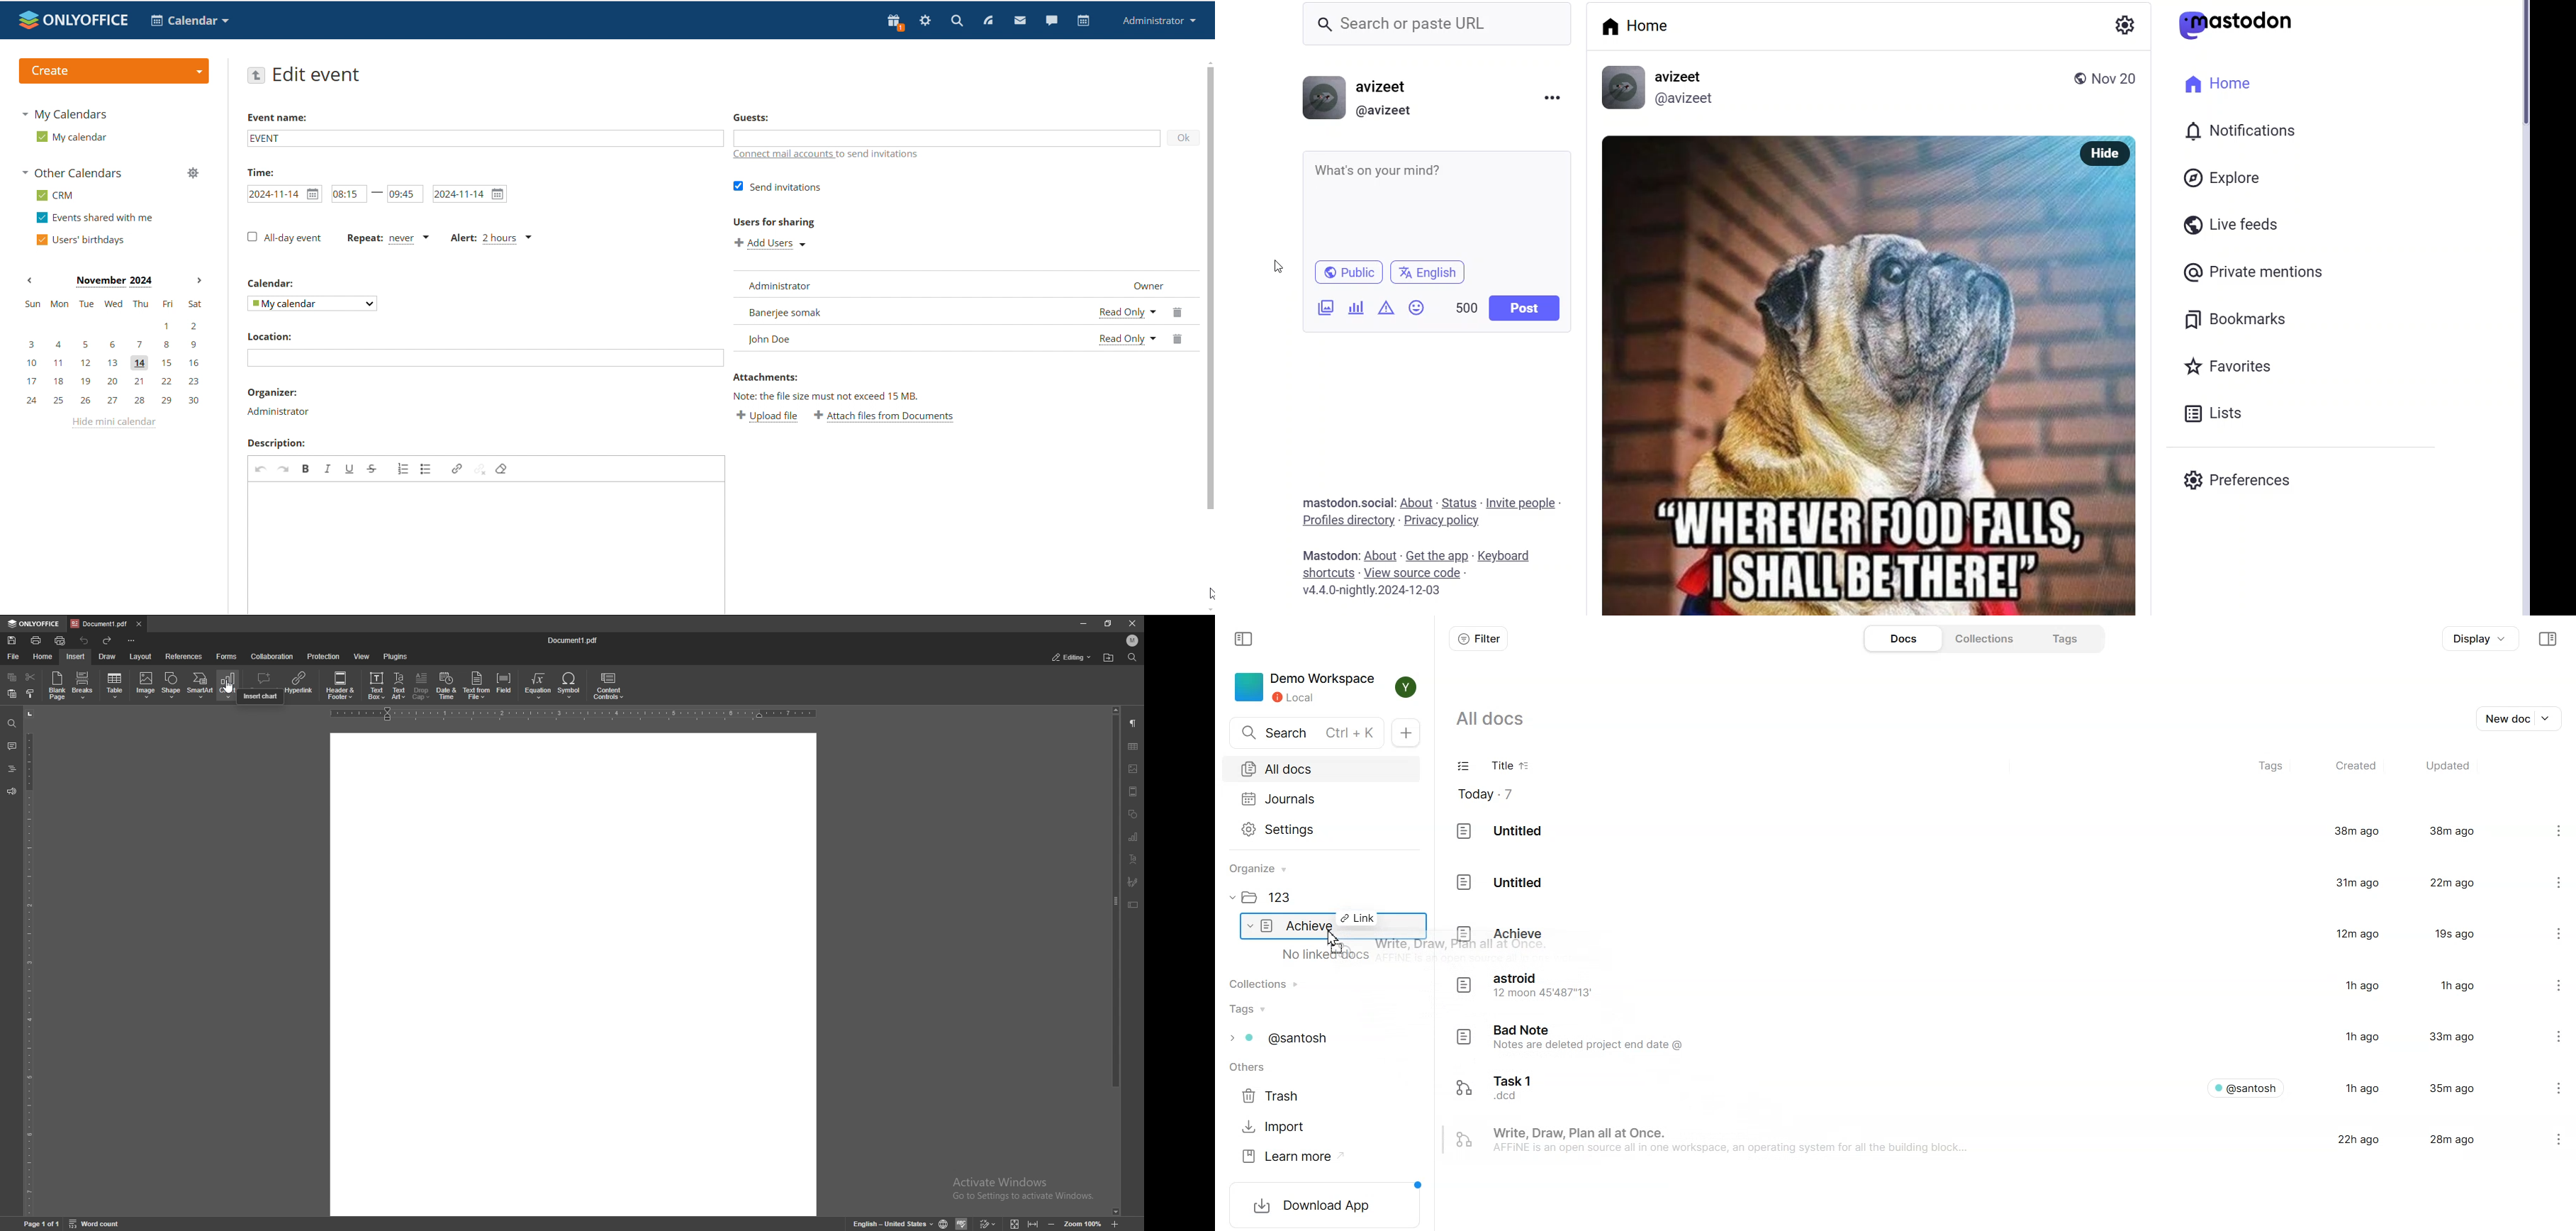 The height and width of the screenshot is (1232, 2576). Describe the element at coordinates (1133, 905) in the screenshot. I see `text box` at that location.